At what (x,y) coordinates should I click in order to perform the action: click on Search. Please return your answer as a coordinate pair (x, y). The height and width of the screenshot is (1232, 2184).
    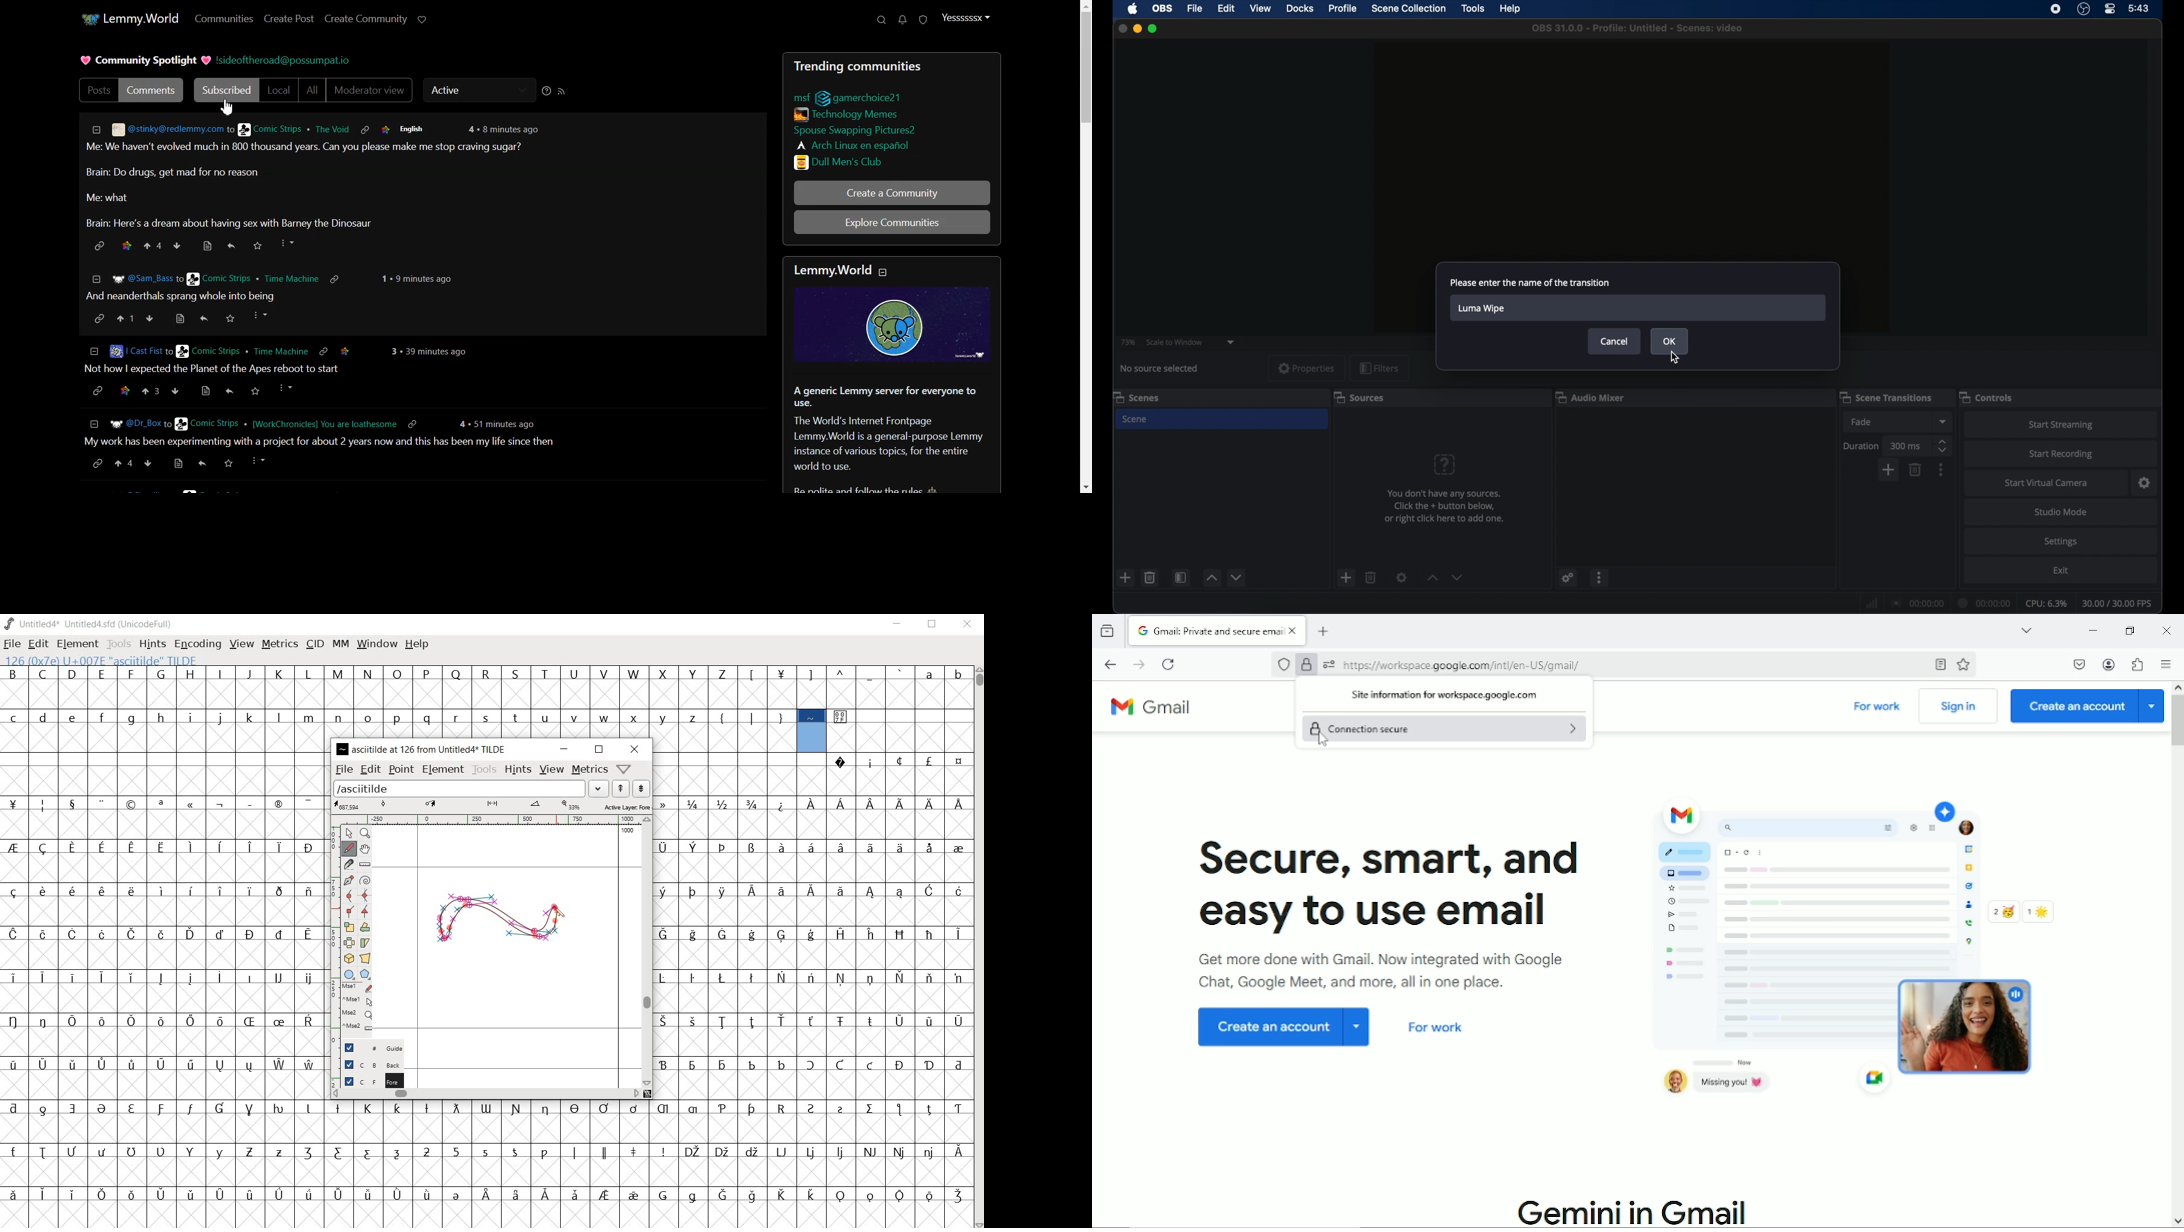
    Looking at the image, I should click on (882, 20).